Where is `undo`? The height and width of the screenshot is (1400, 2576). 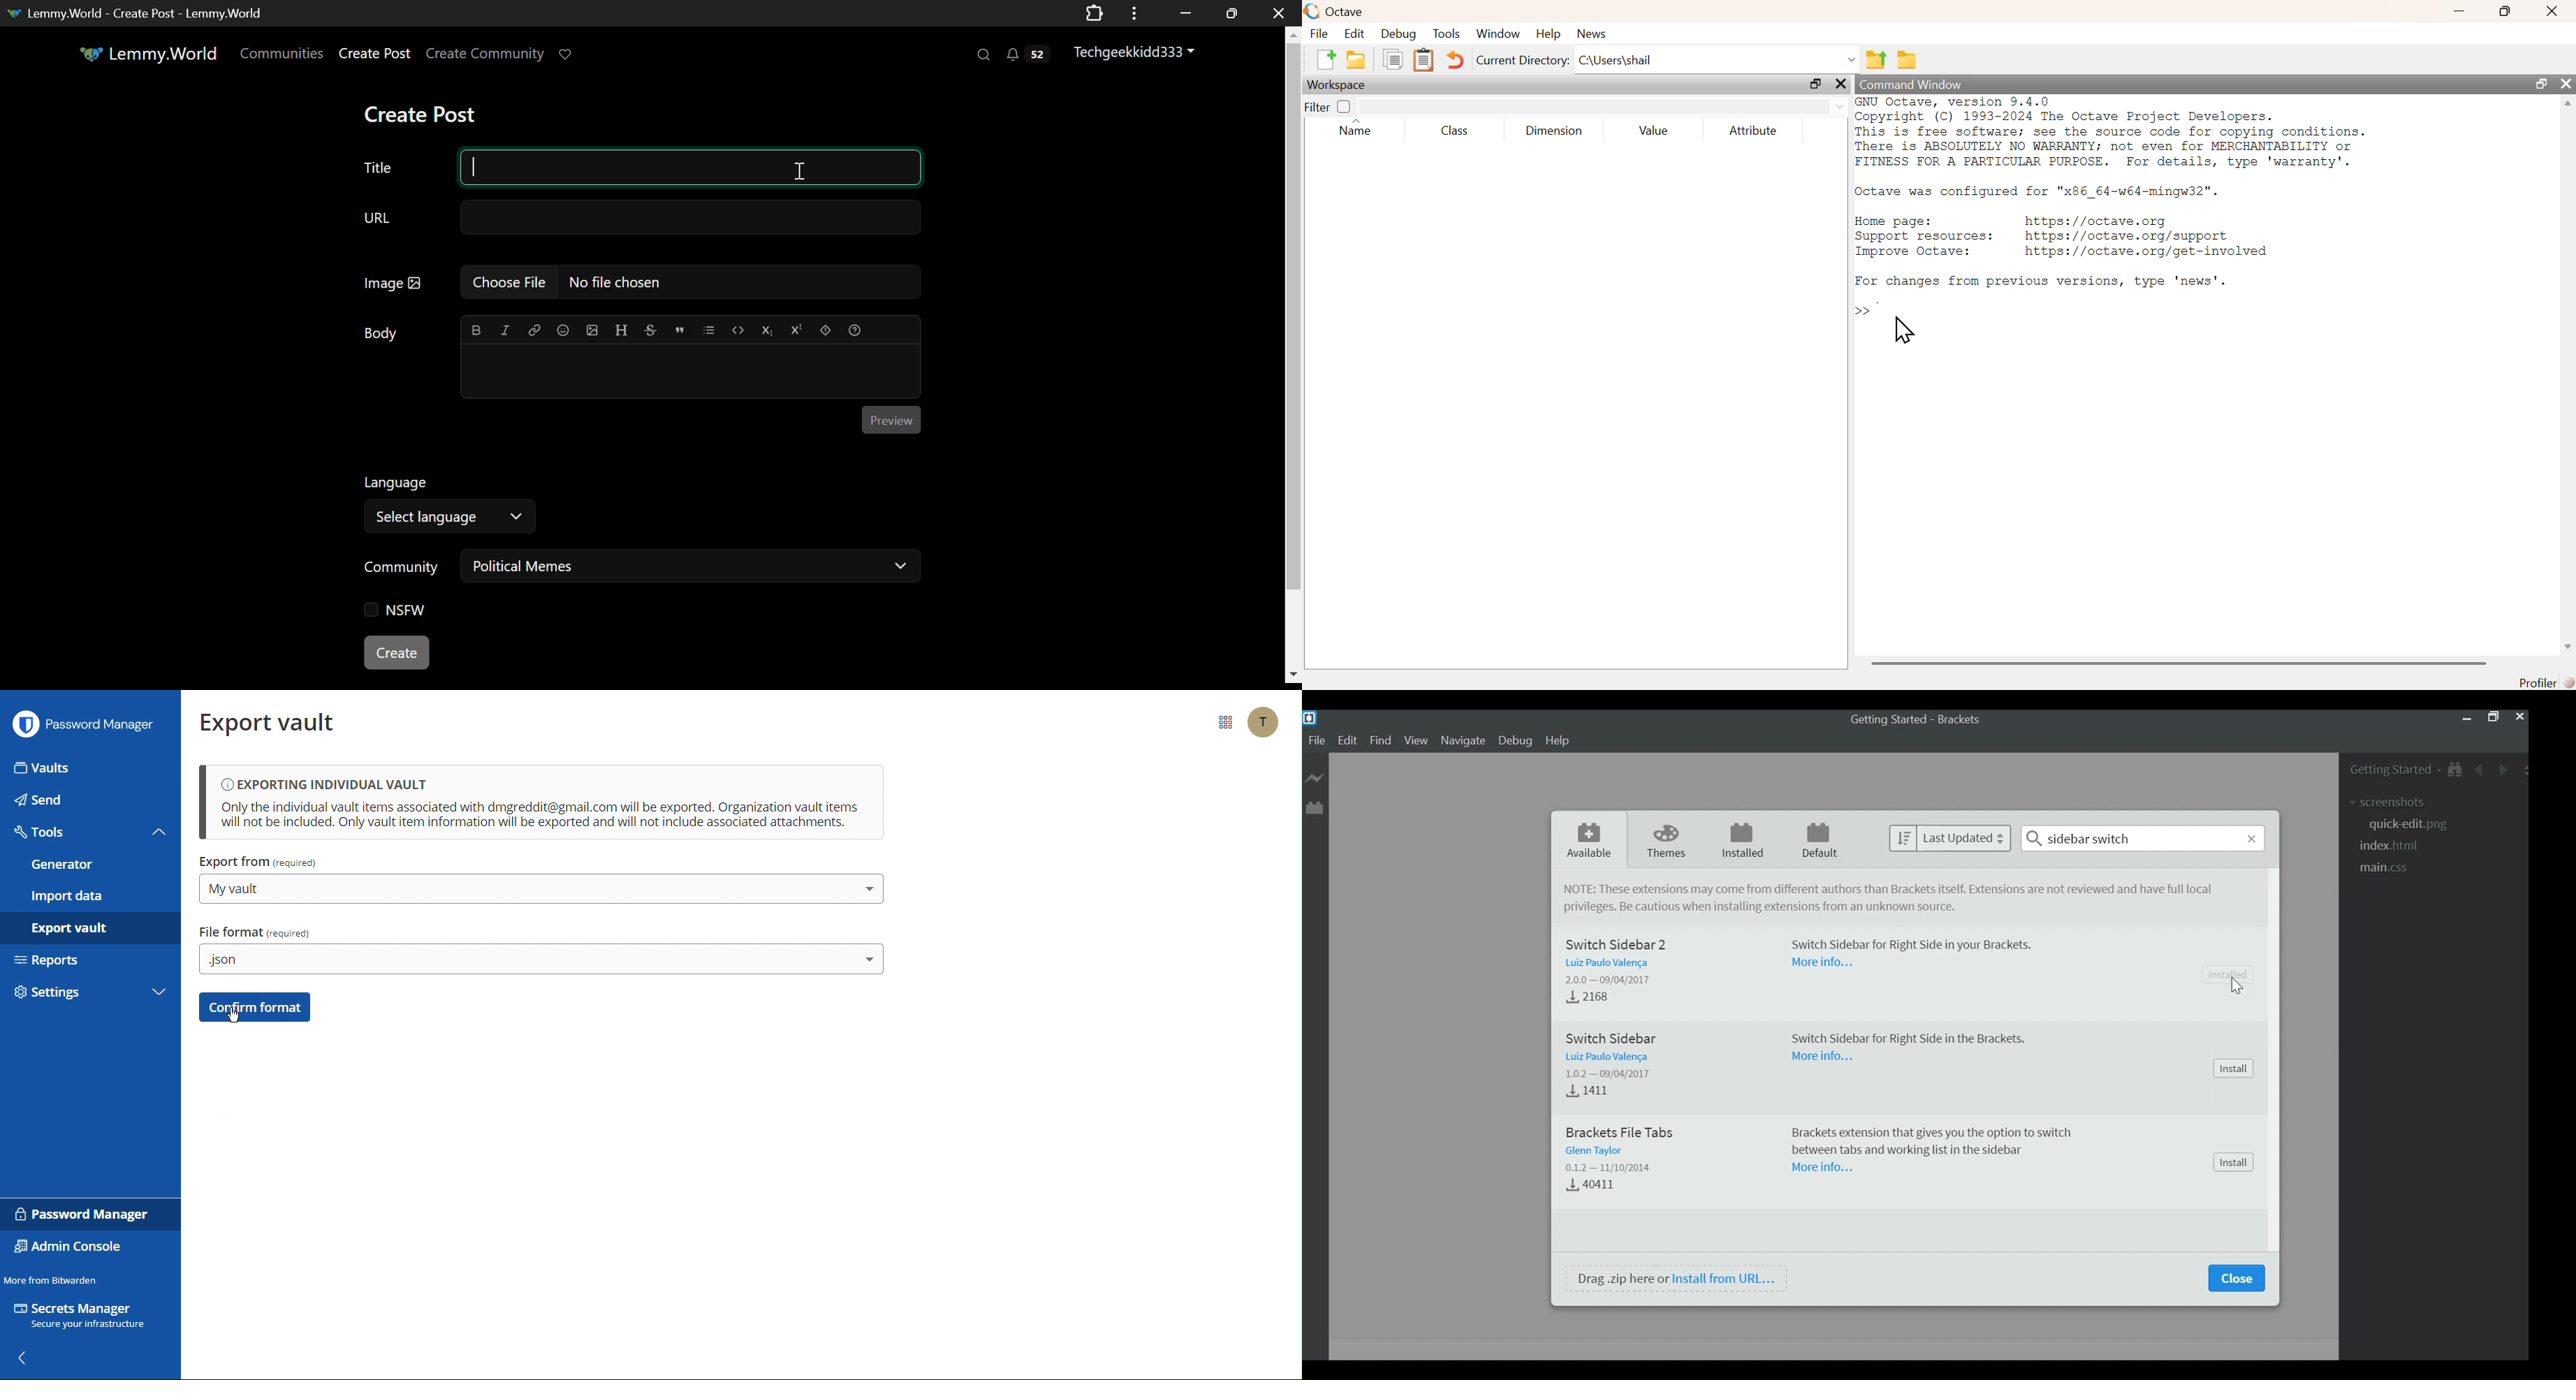 undo is located at coordinates (1458, 62).